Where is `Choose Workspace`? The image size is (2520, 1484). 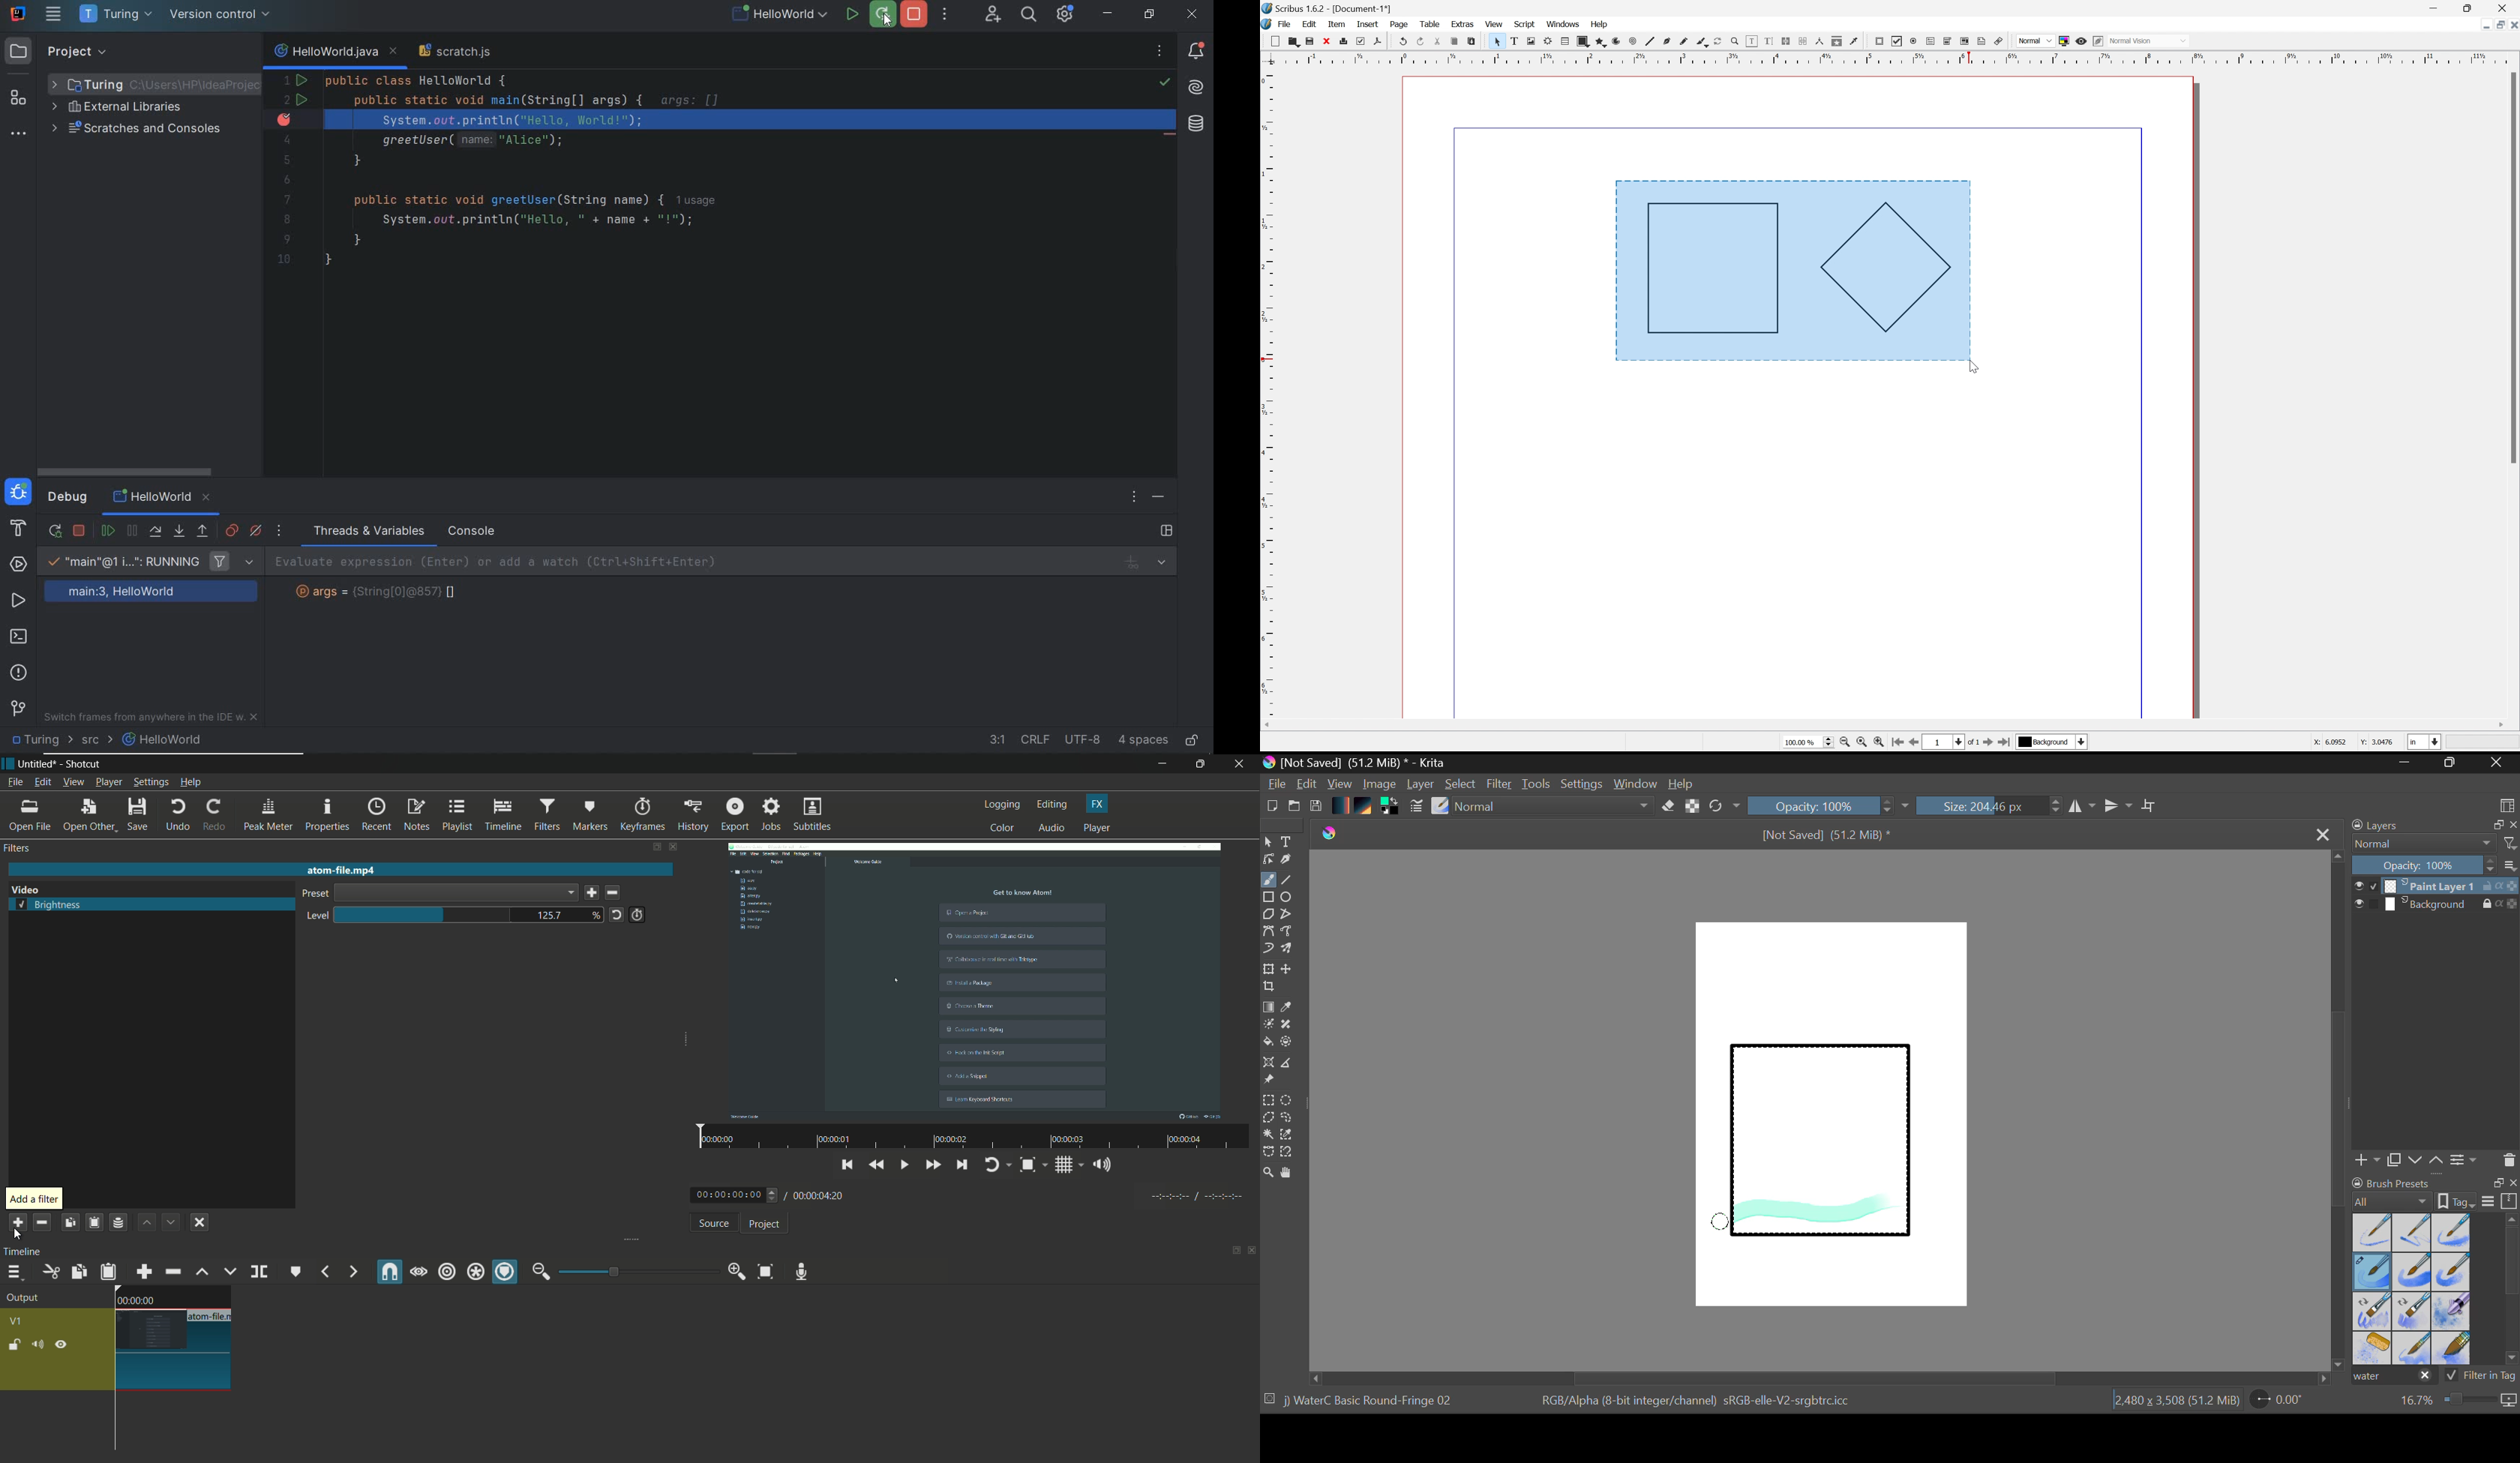
Choose Workspace is located at coordinates (2507, 804).